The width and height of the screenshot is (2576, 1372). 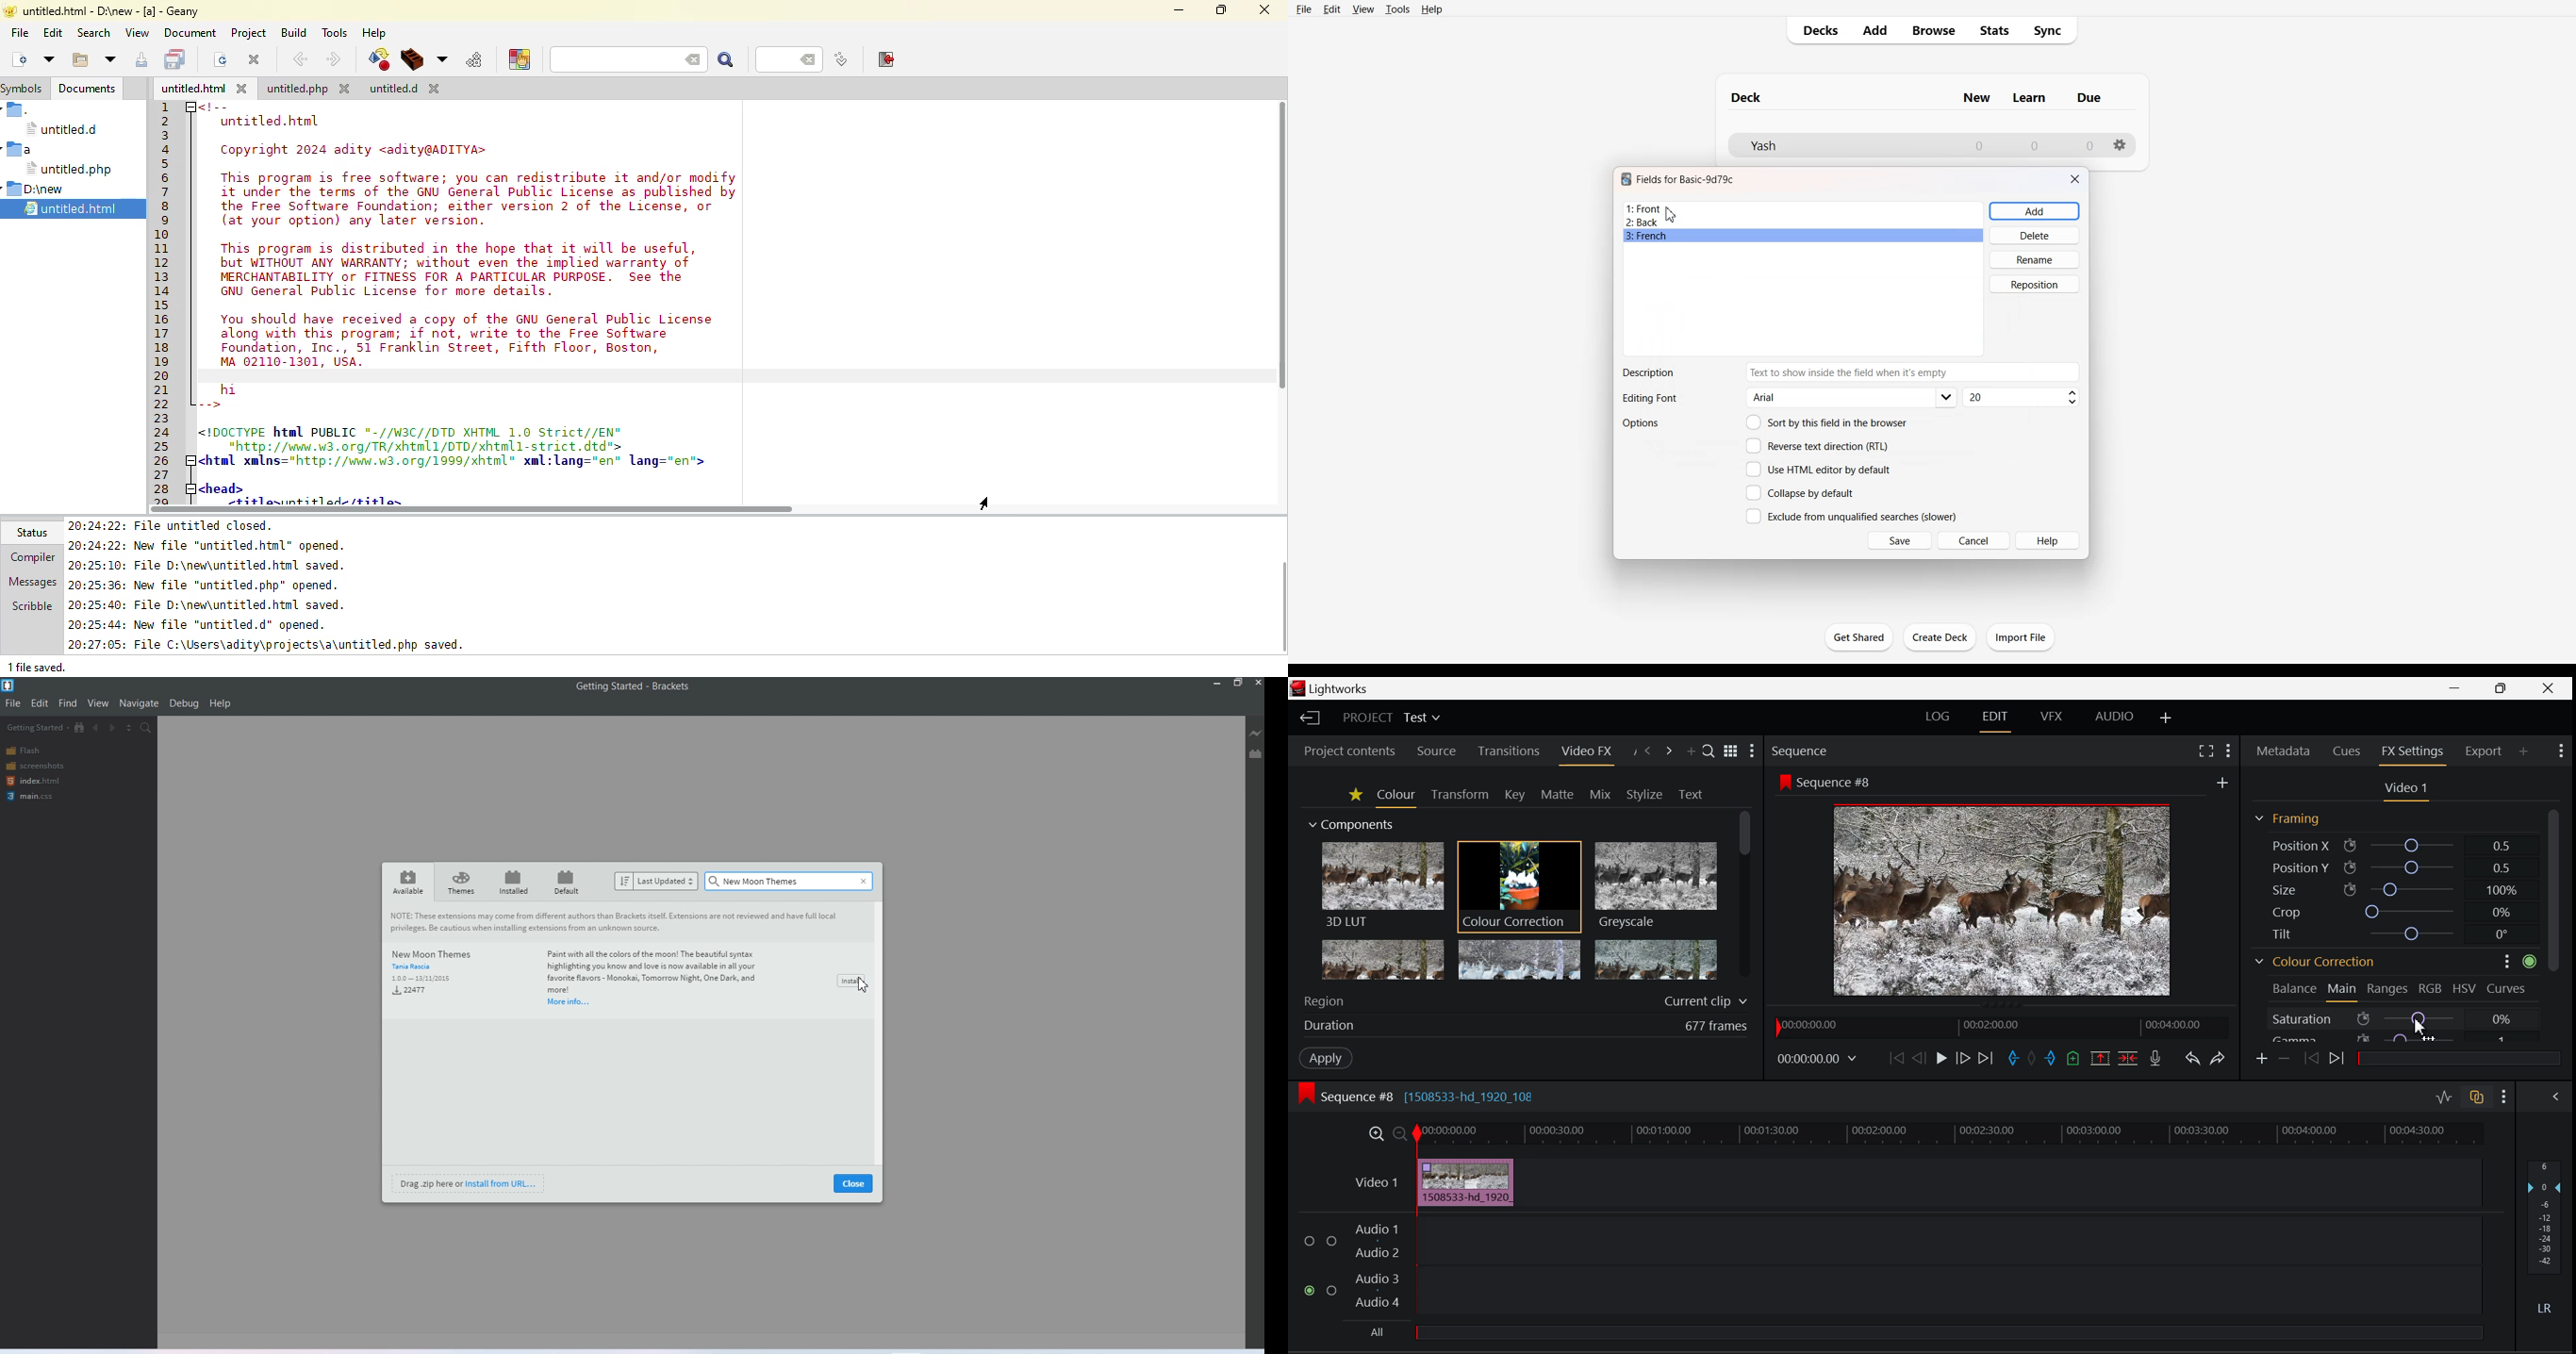 What do you see at coordinates (113, 727) in the screenshot?
I see `Navigate forward` at bounding box center [113, 727].